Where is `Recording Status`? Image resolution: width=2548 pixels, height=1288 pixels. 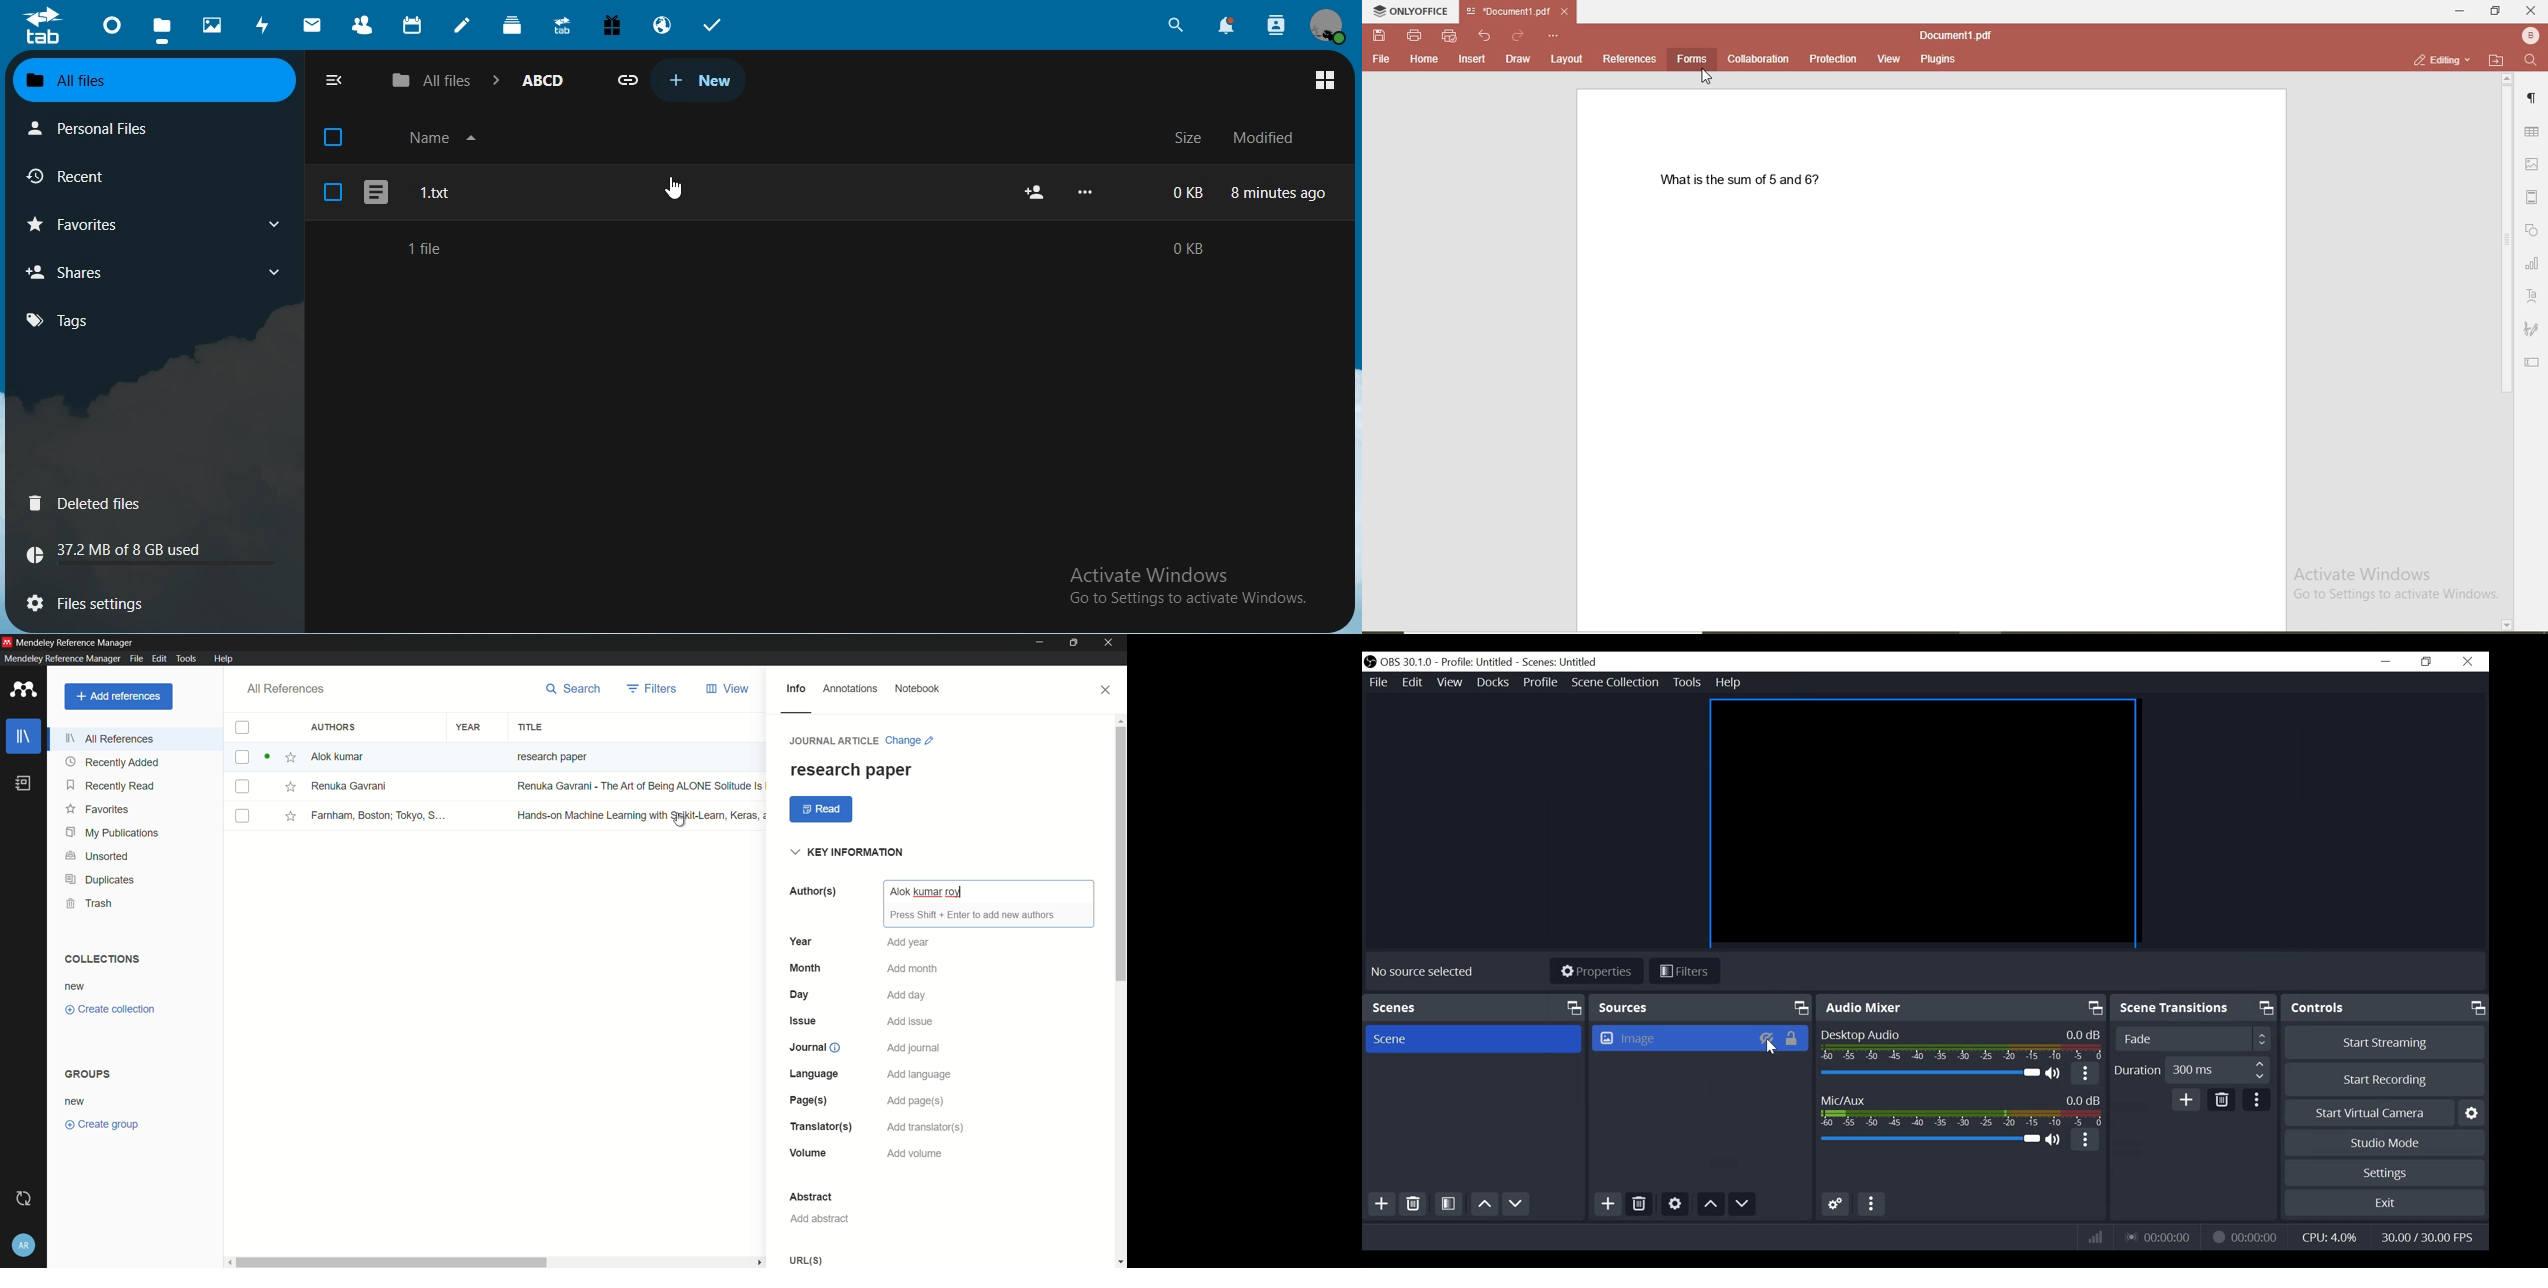
Recording Status is located at coordinates (2242, 1237).